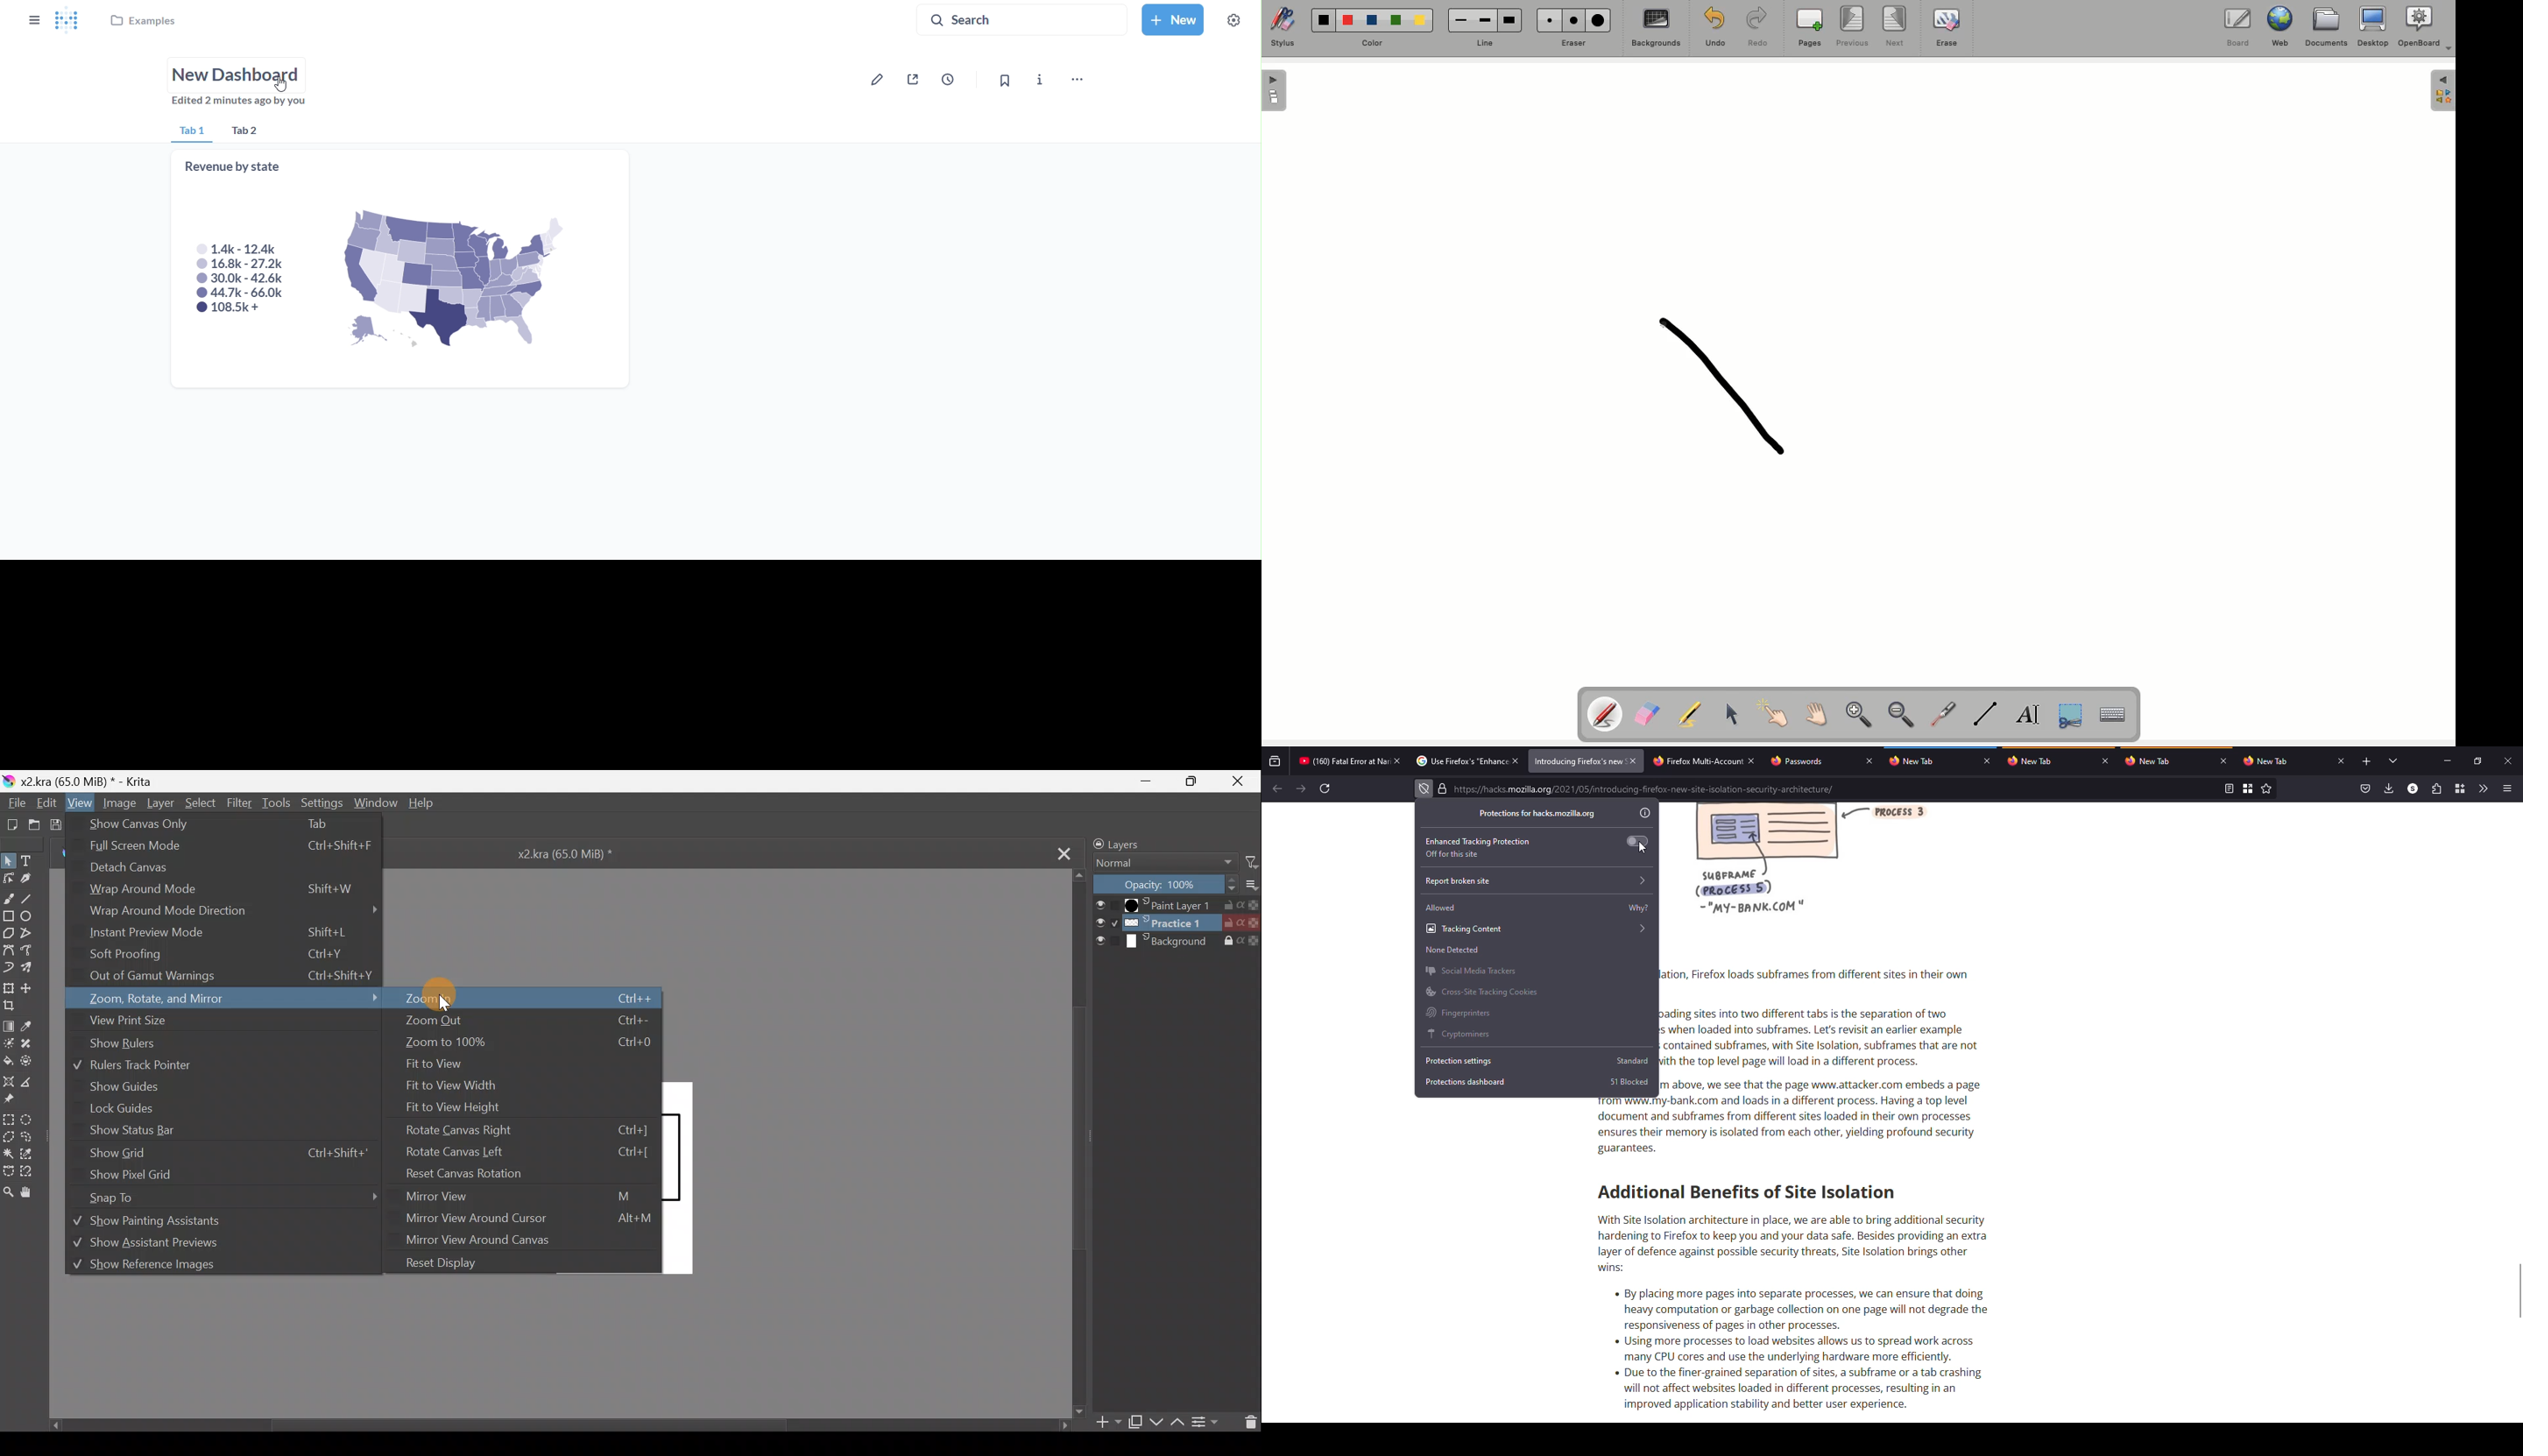 This screenshot has width=2548, height=1456. I want to click on protections dashboard, so click(1466, 1081).